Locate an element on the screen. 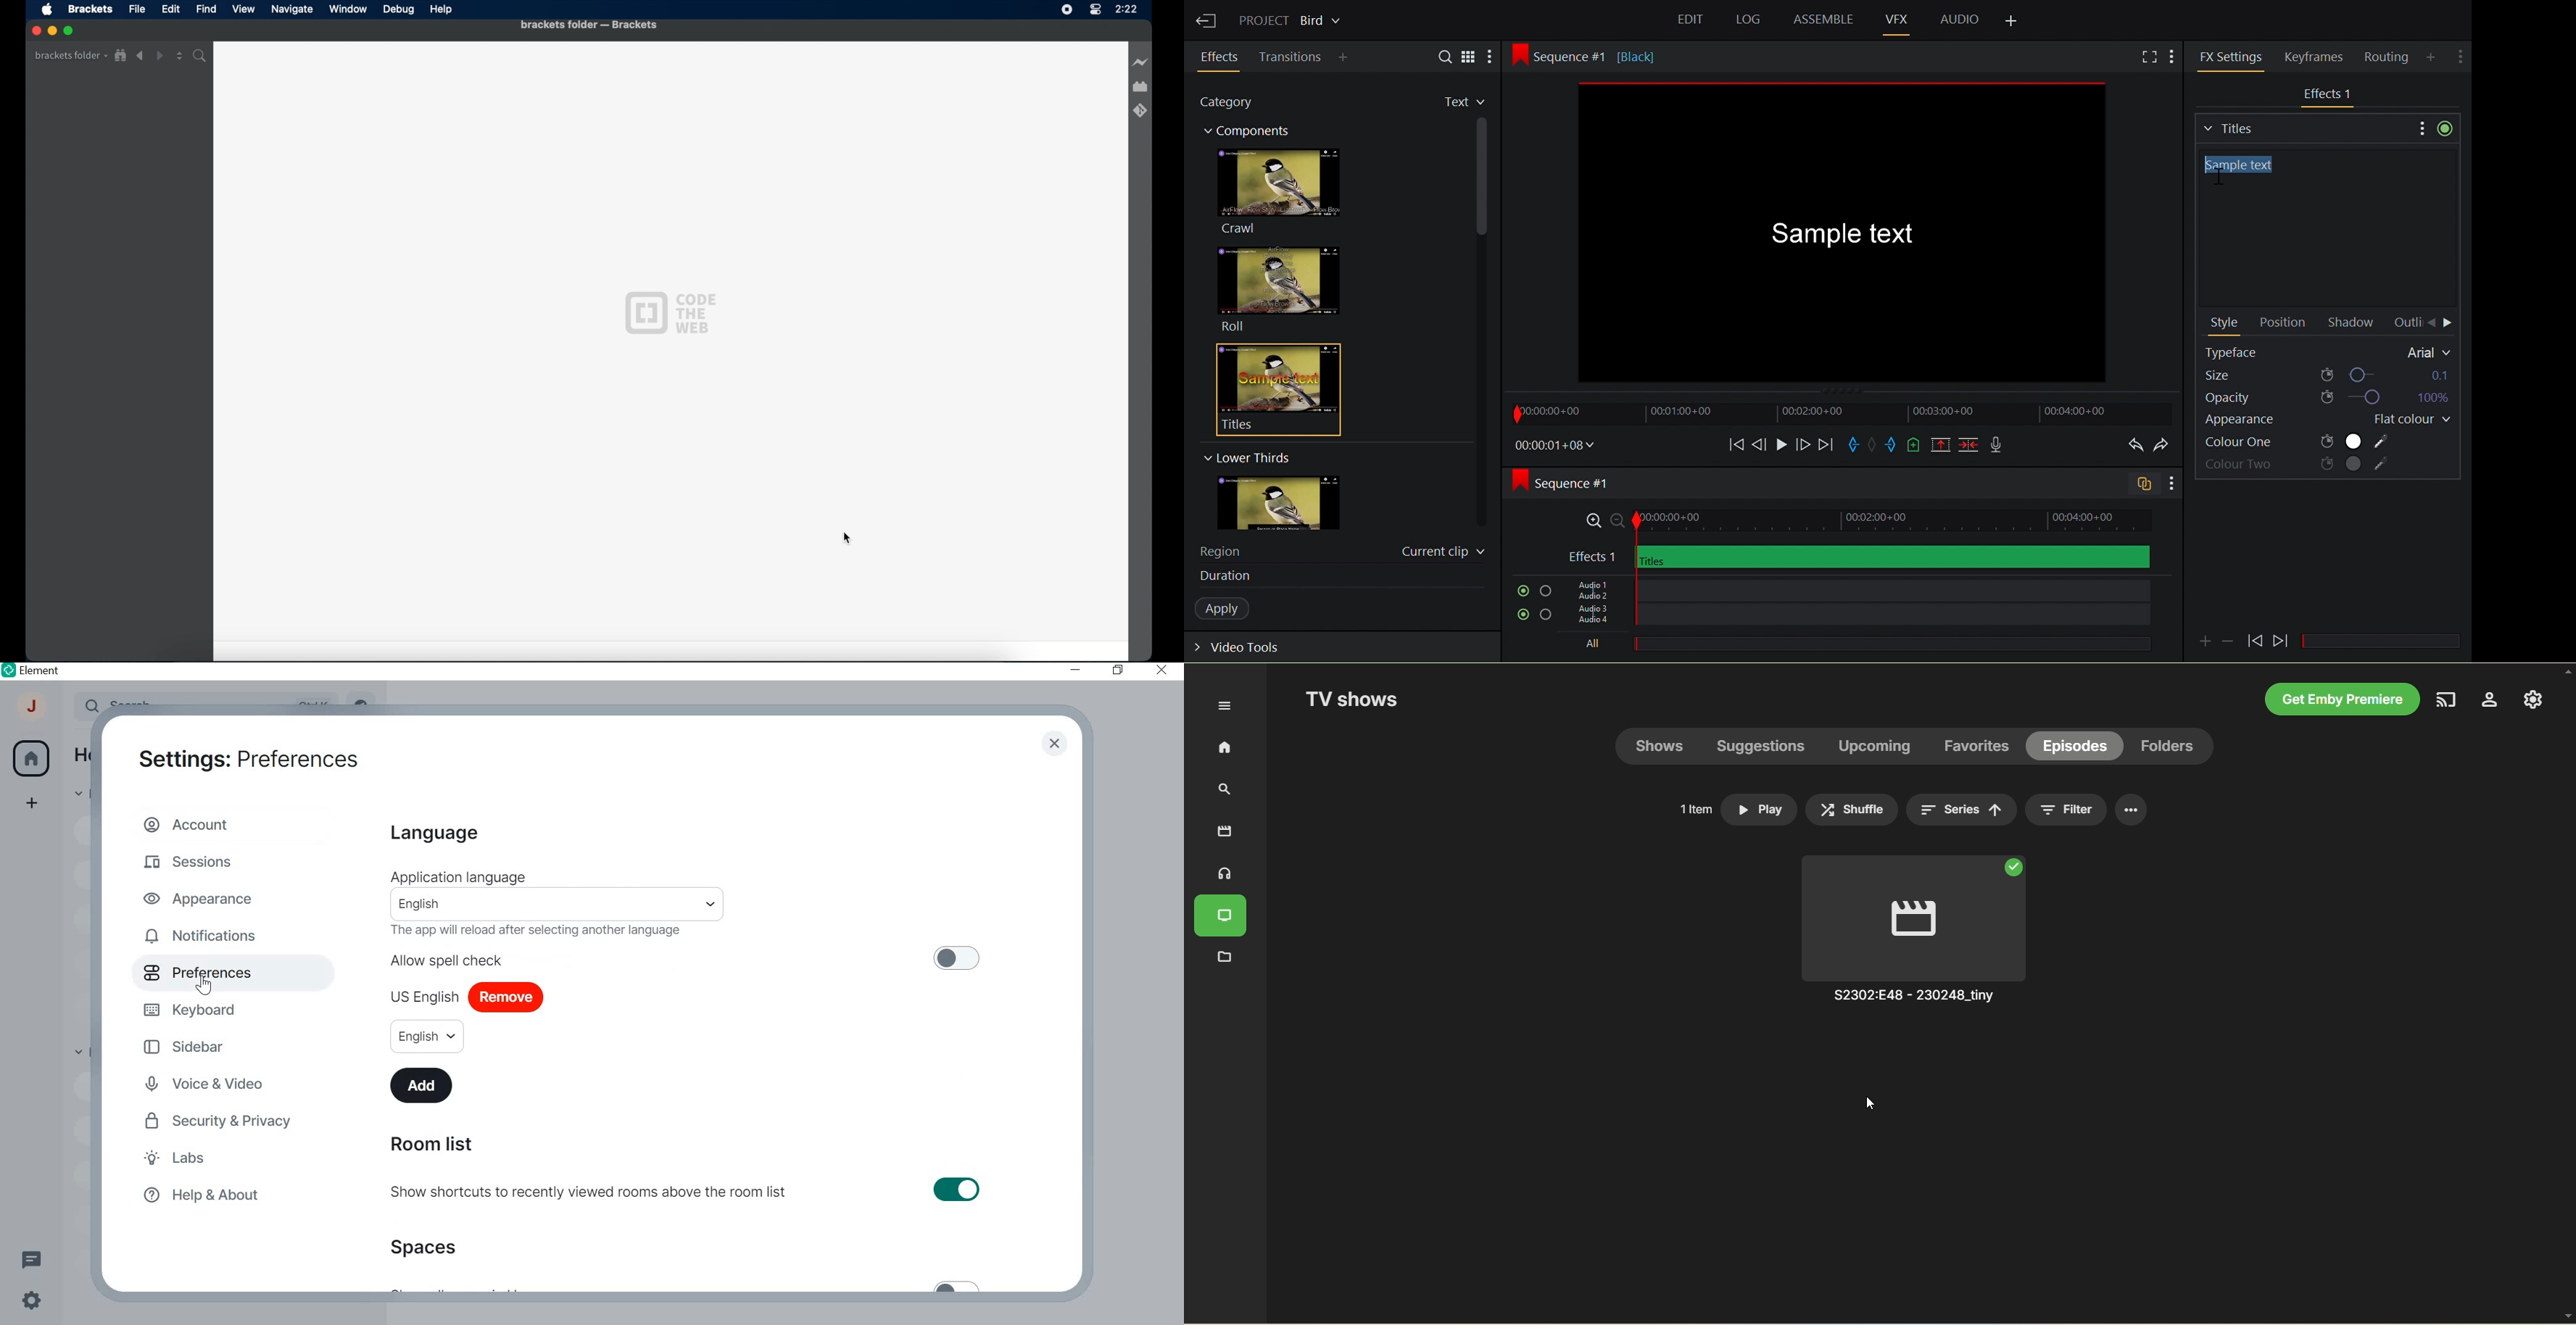  This app will reload after selecting another language is located at coordinates (544, 931).